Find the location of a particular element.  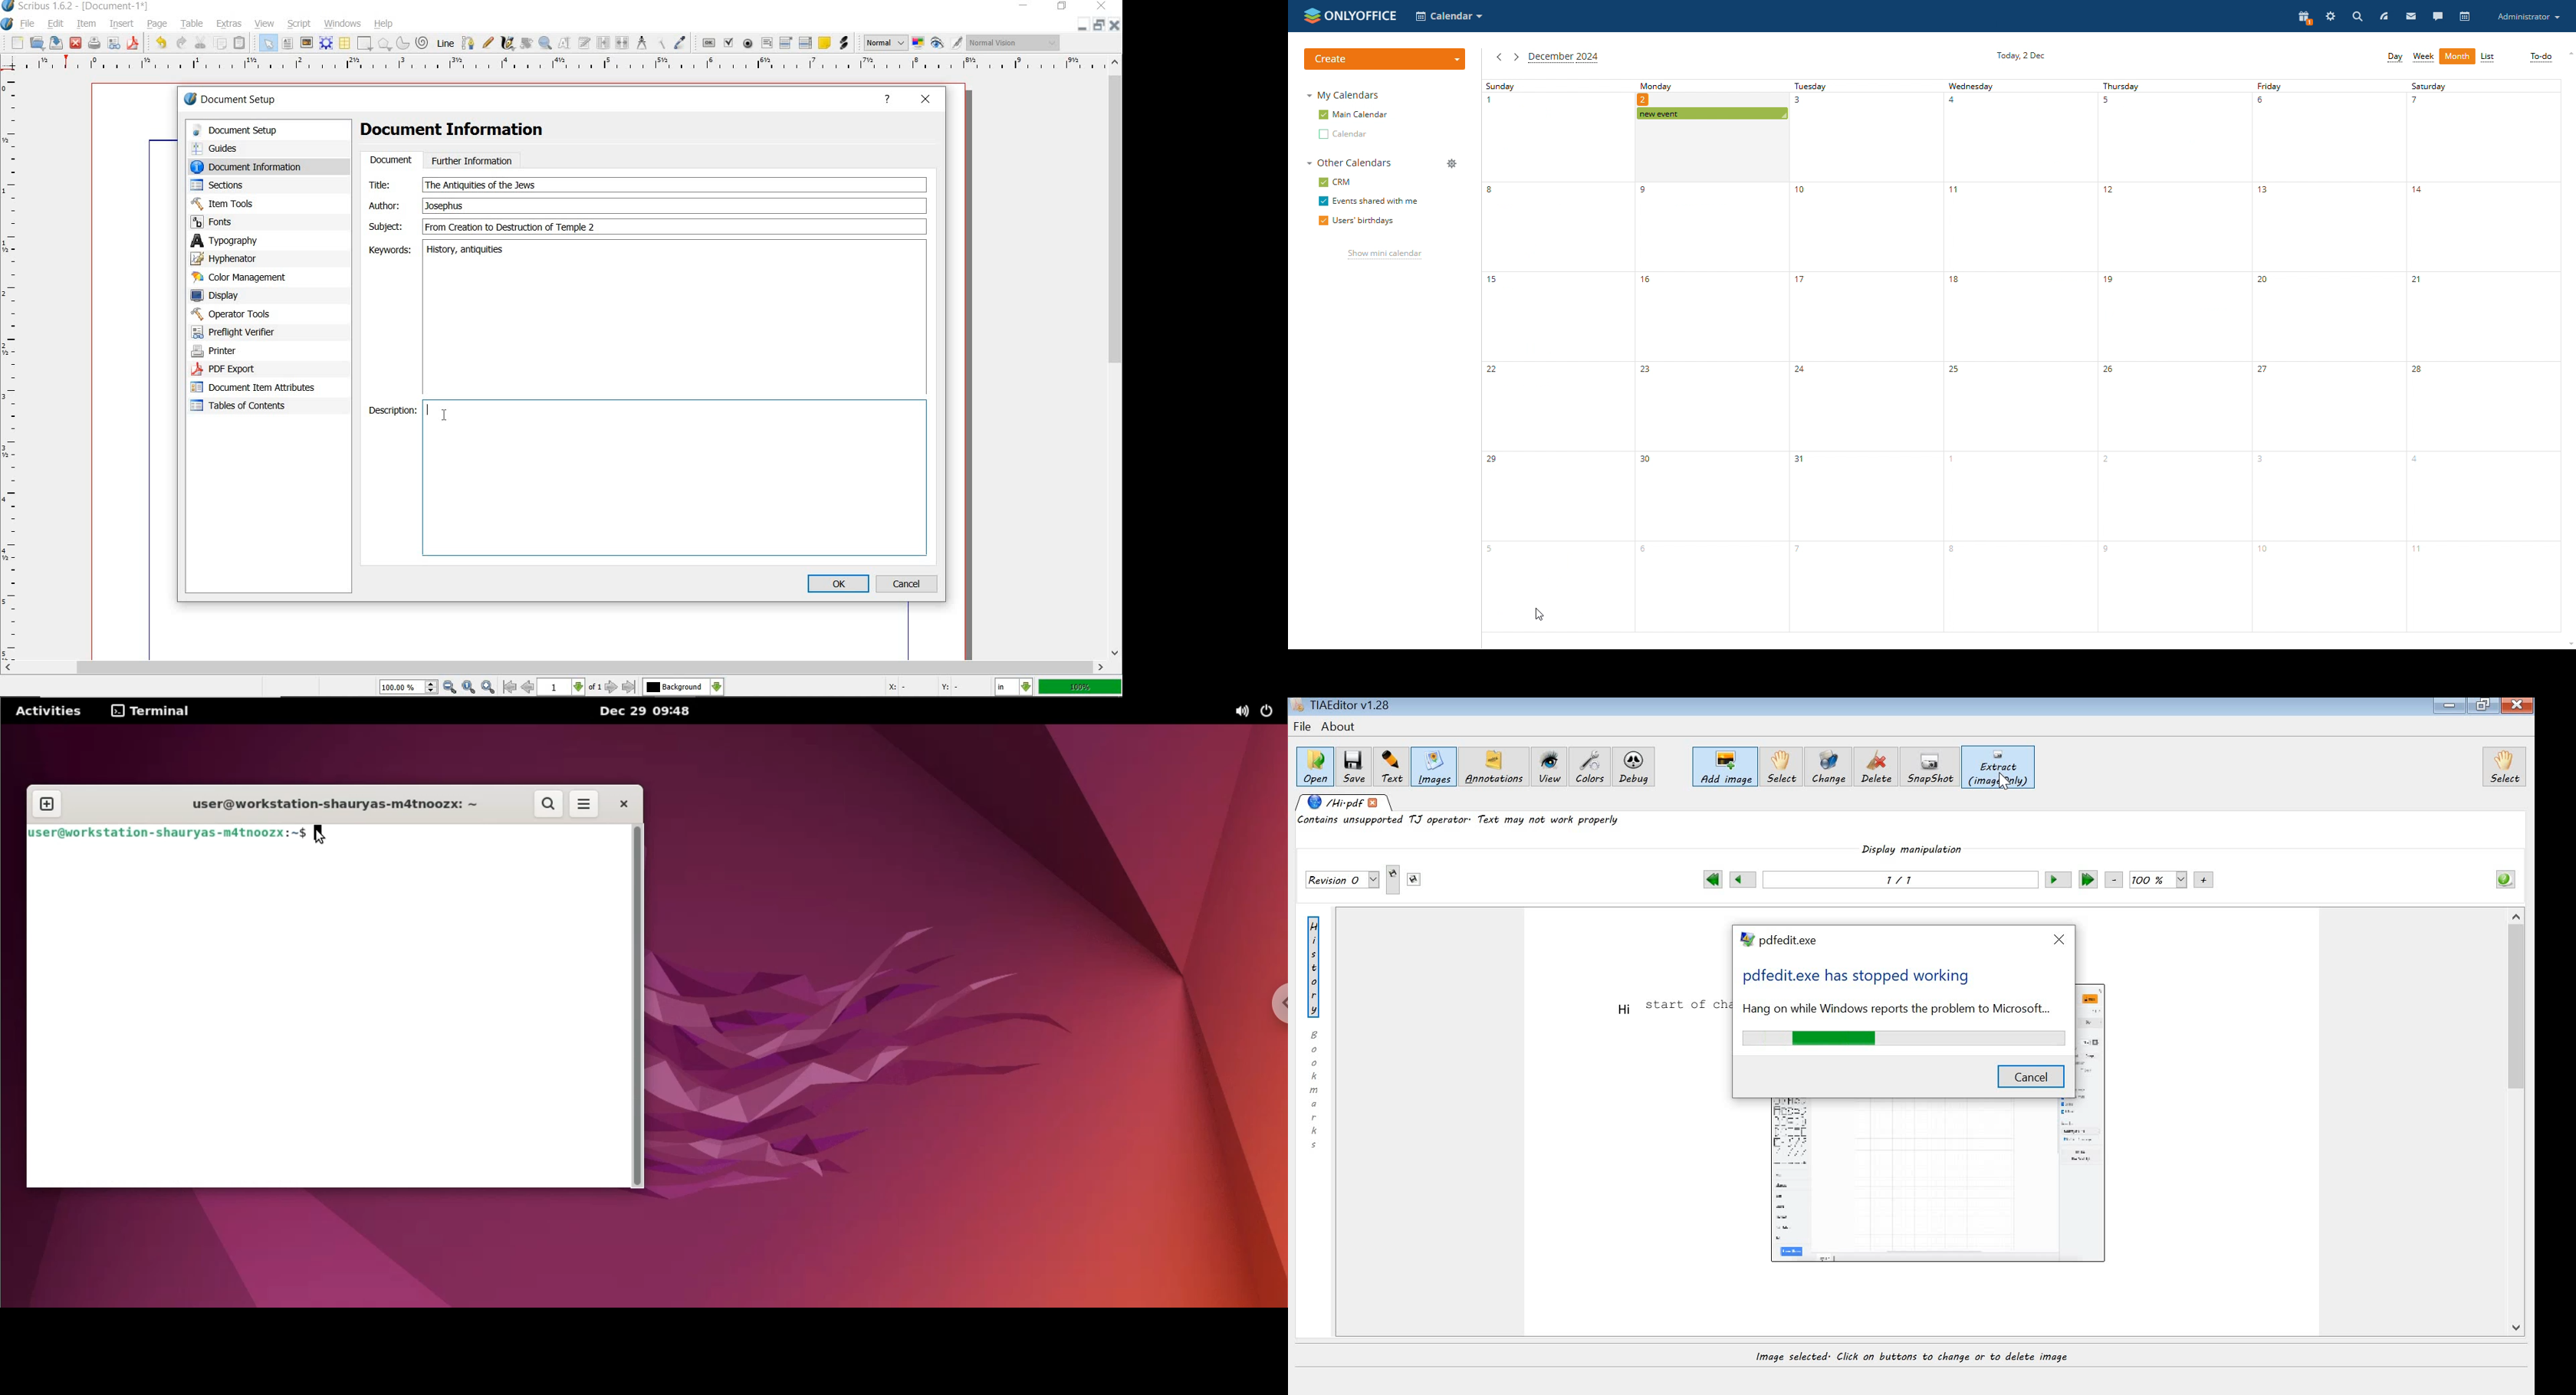

further information is located at coordinates (472, 160).